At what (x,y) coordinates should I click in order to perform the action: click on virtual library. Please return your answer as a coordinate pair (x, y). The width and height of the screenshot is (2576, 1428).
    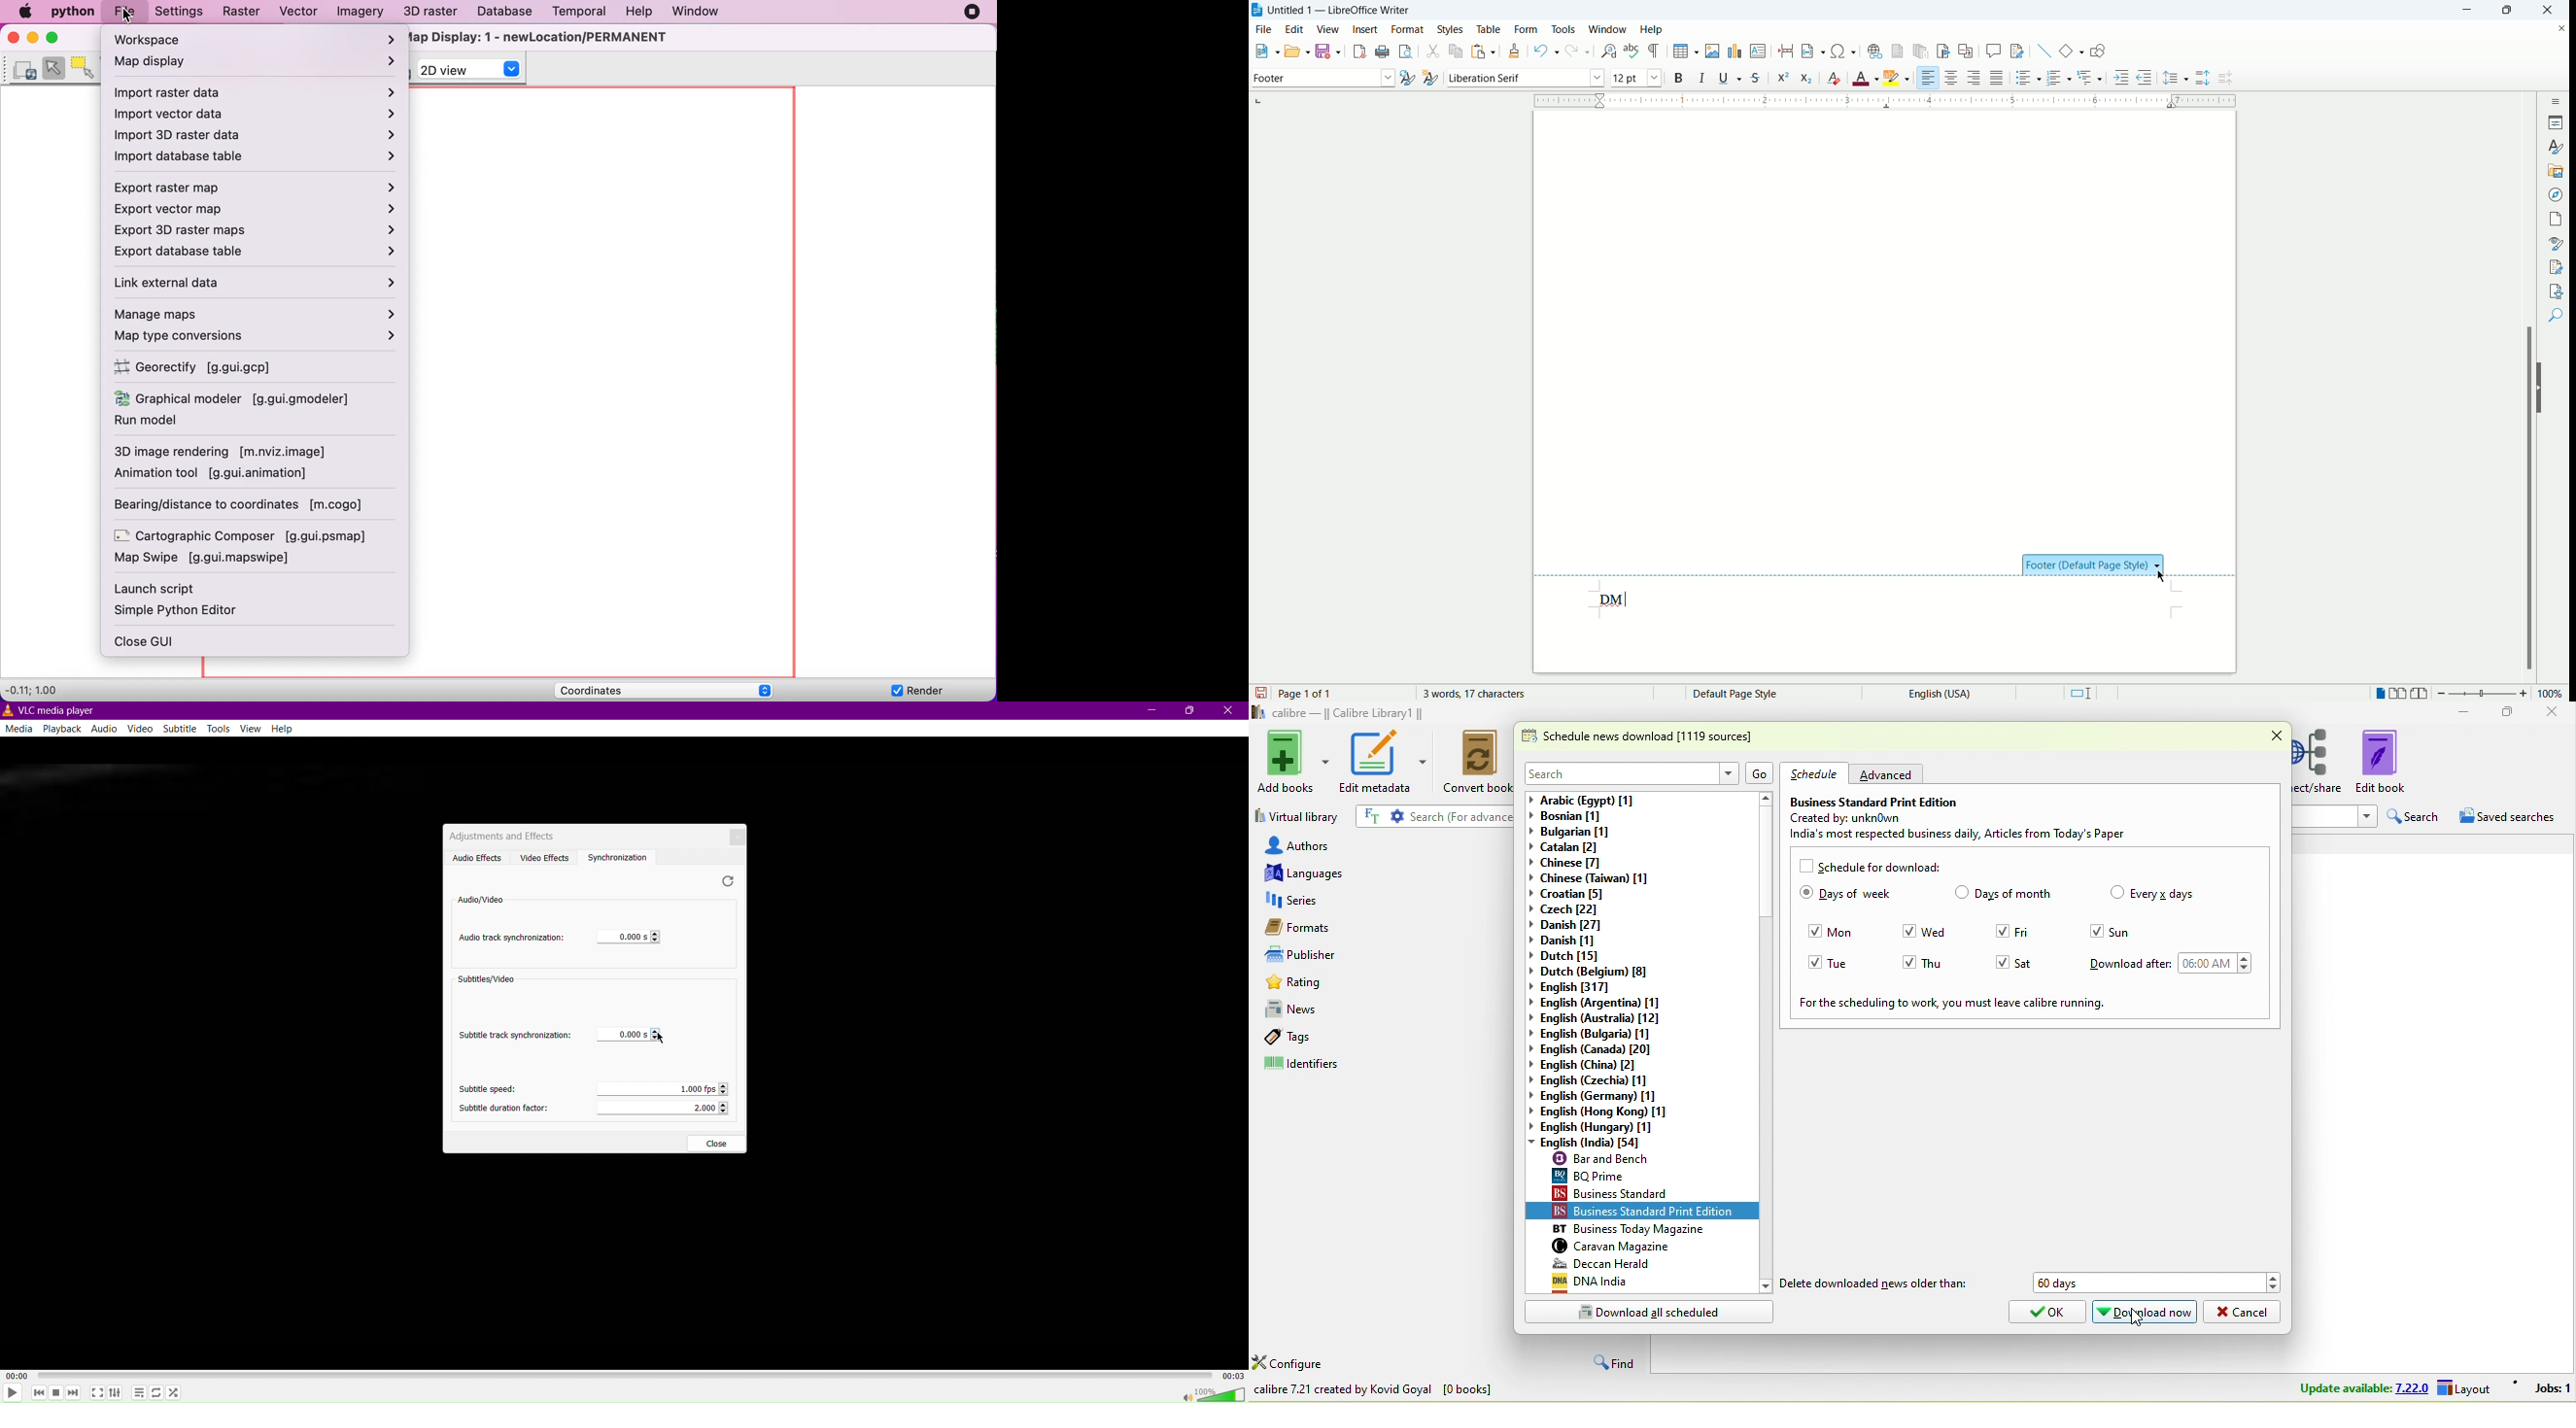
    Looking at the image, I should click on (1298, 815).